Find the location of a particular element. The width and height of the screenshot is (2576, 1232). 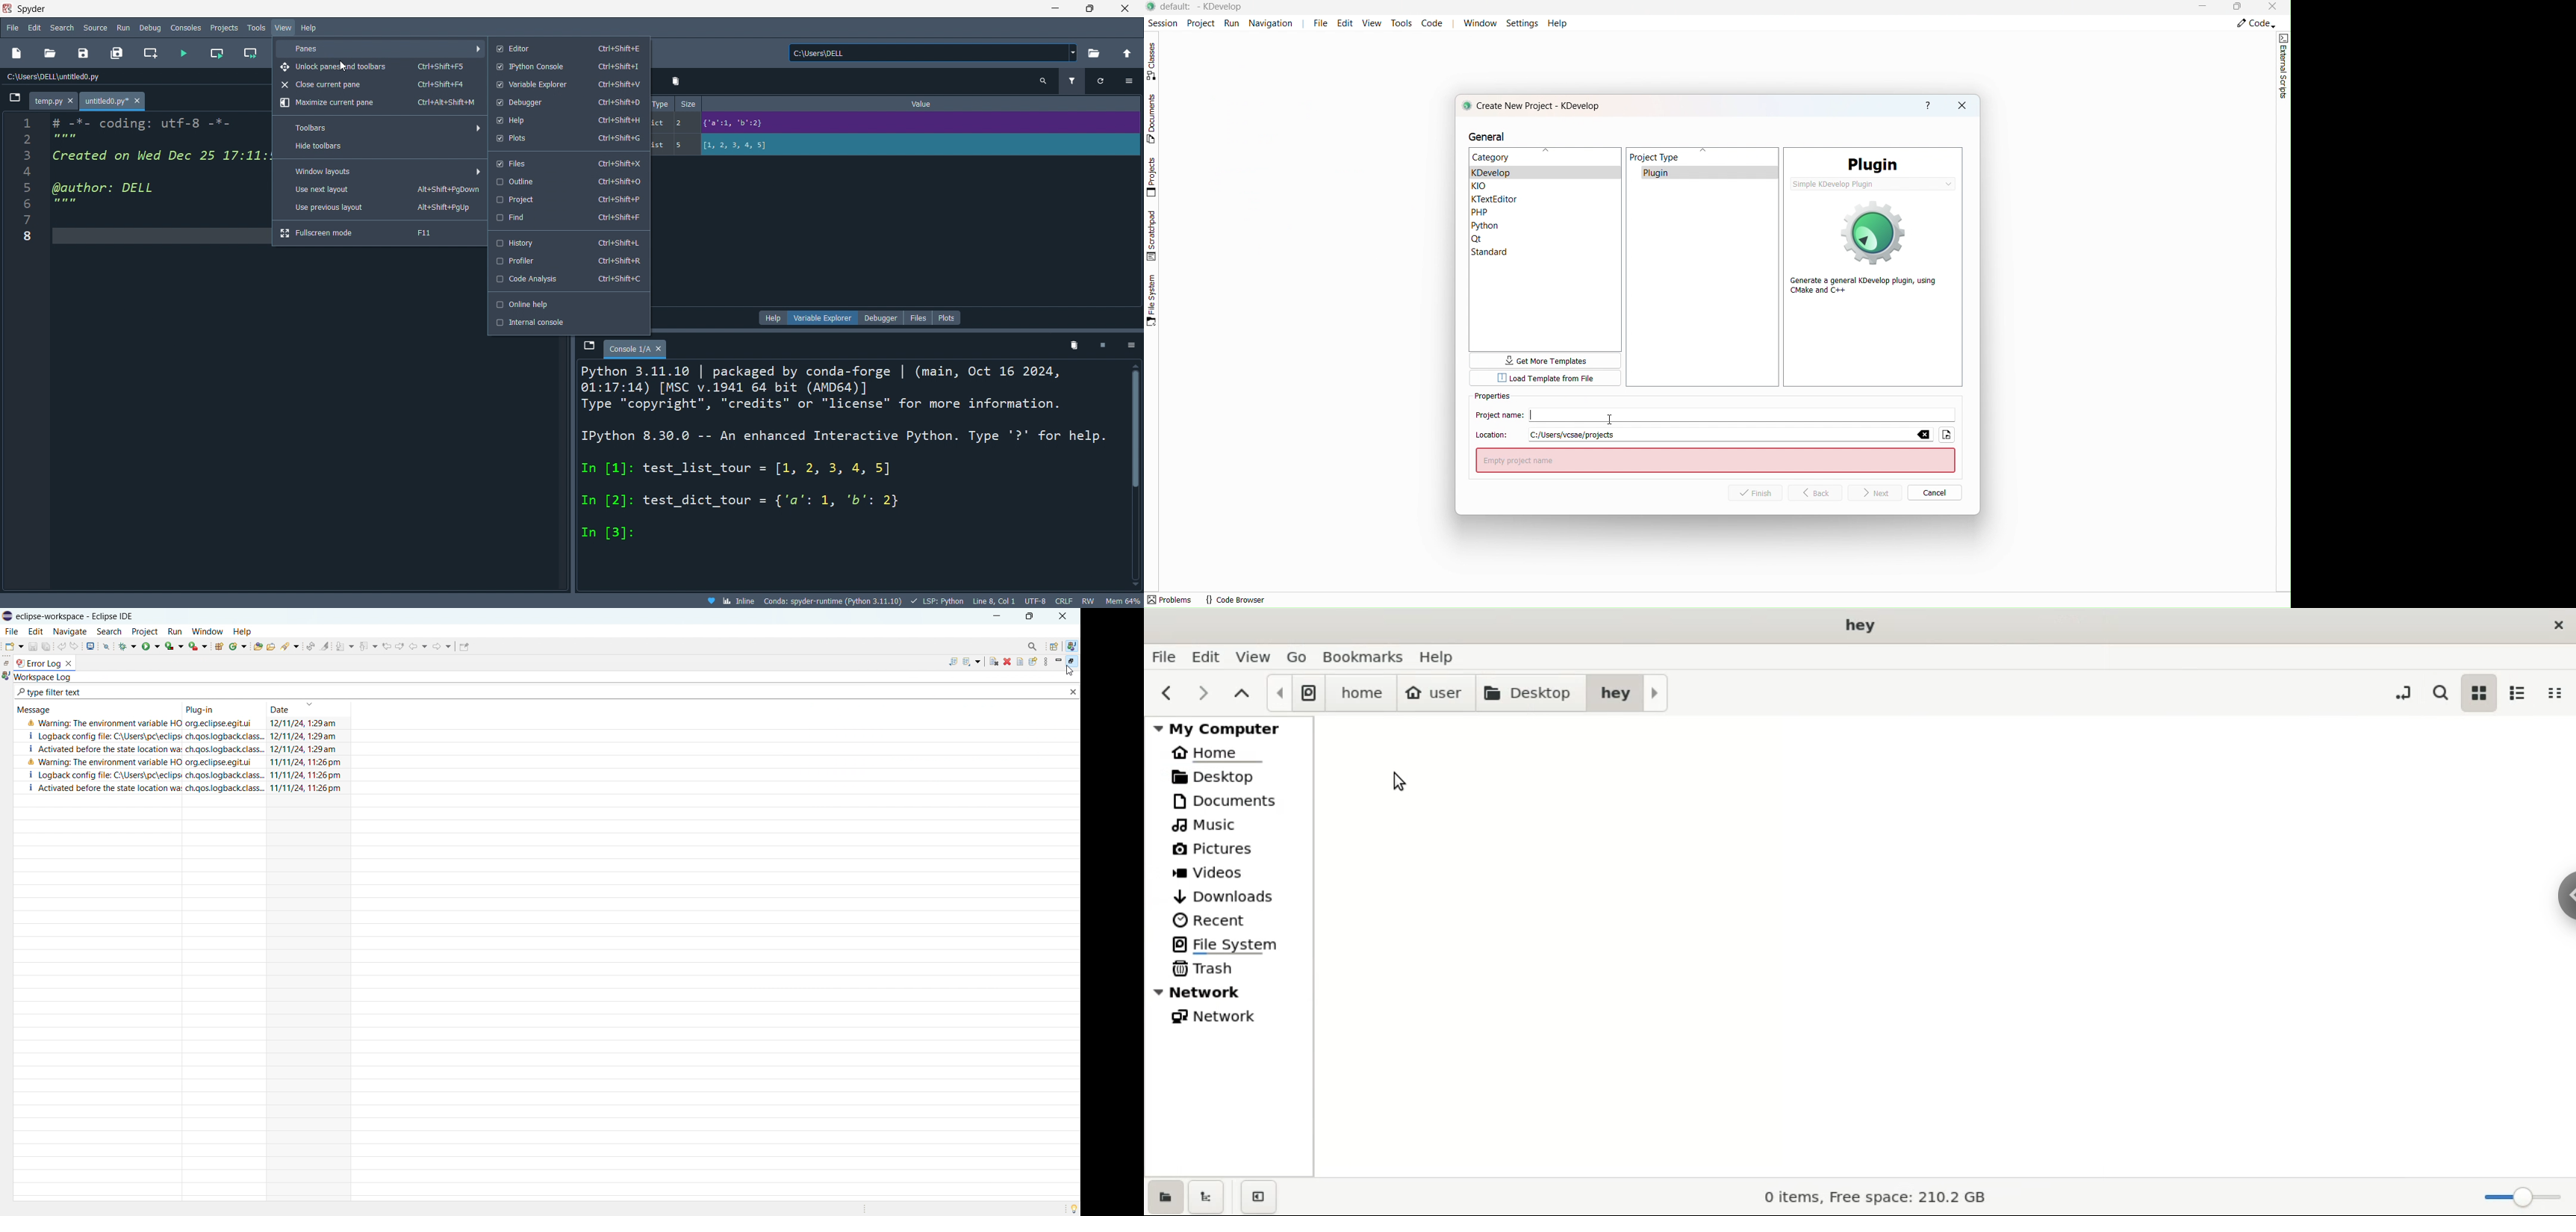

open file is located at coordinates (49, 54).